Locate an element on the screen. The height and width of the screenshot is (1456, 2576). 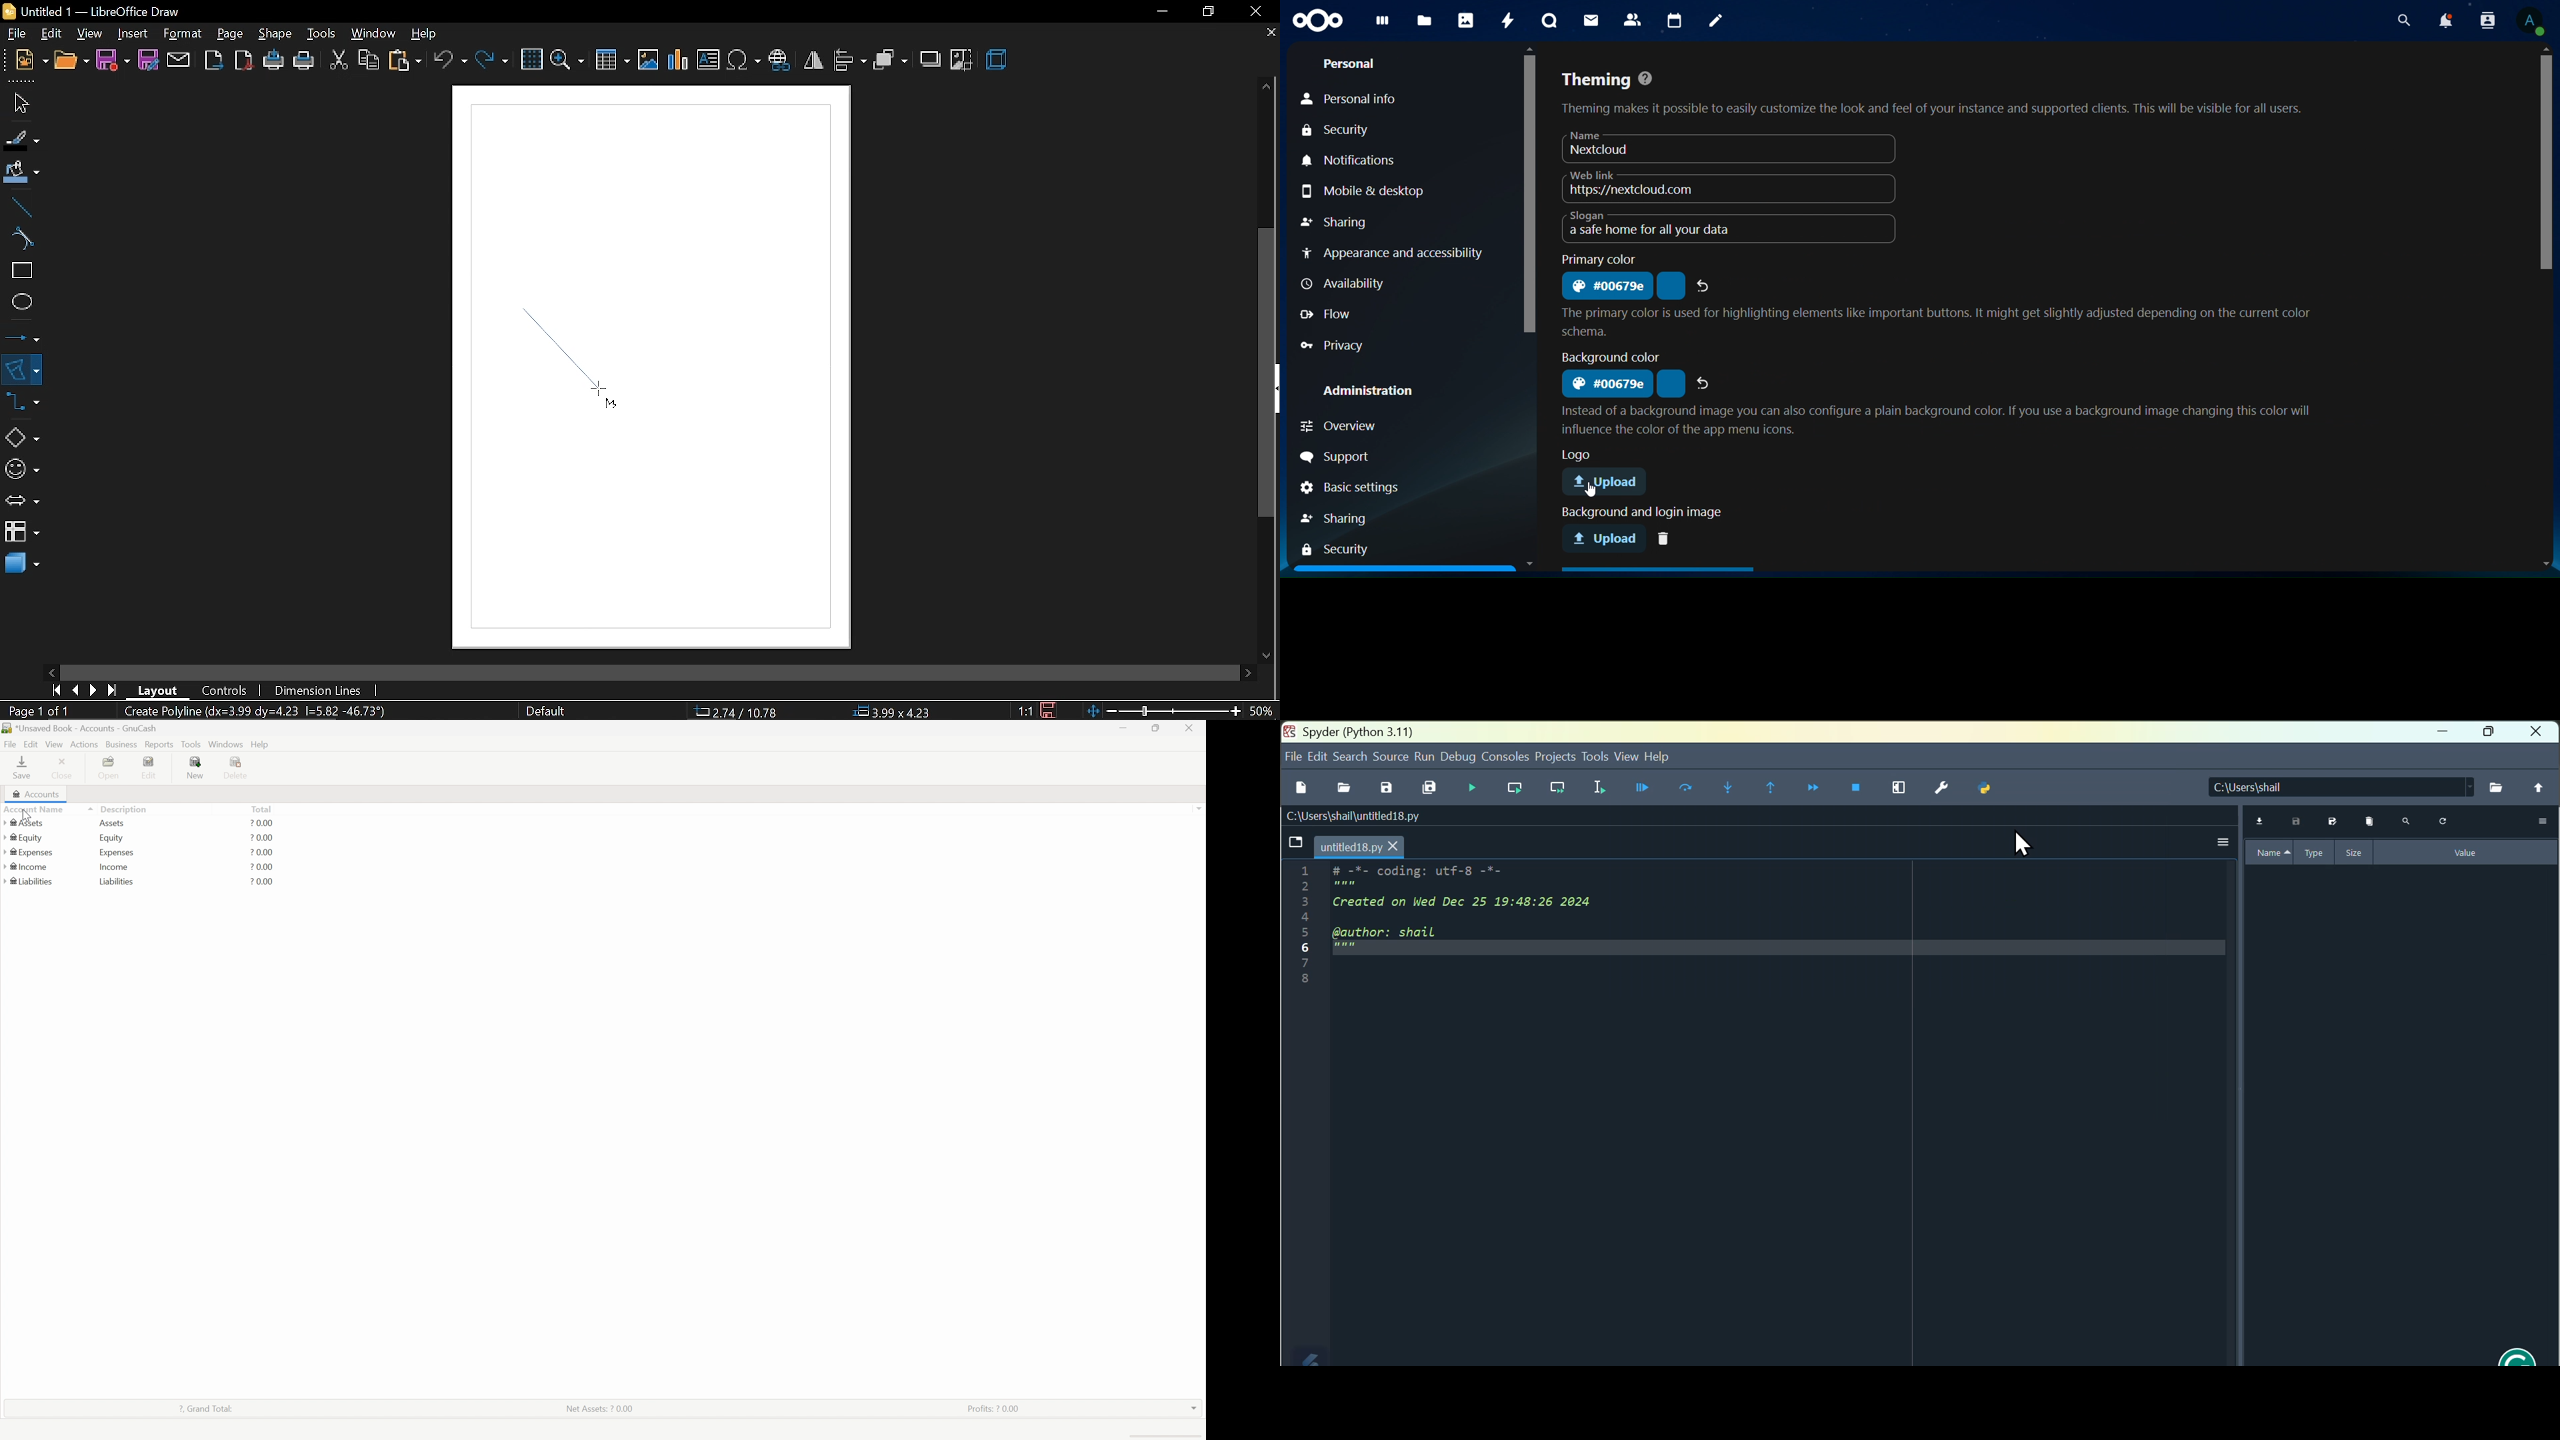
source is located at coordinates (1388, 755).